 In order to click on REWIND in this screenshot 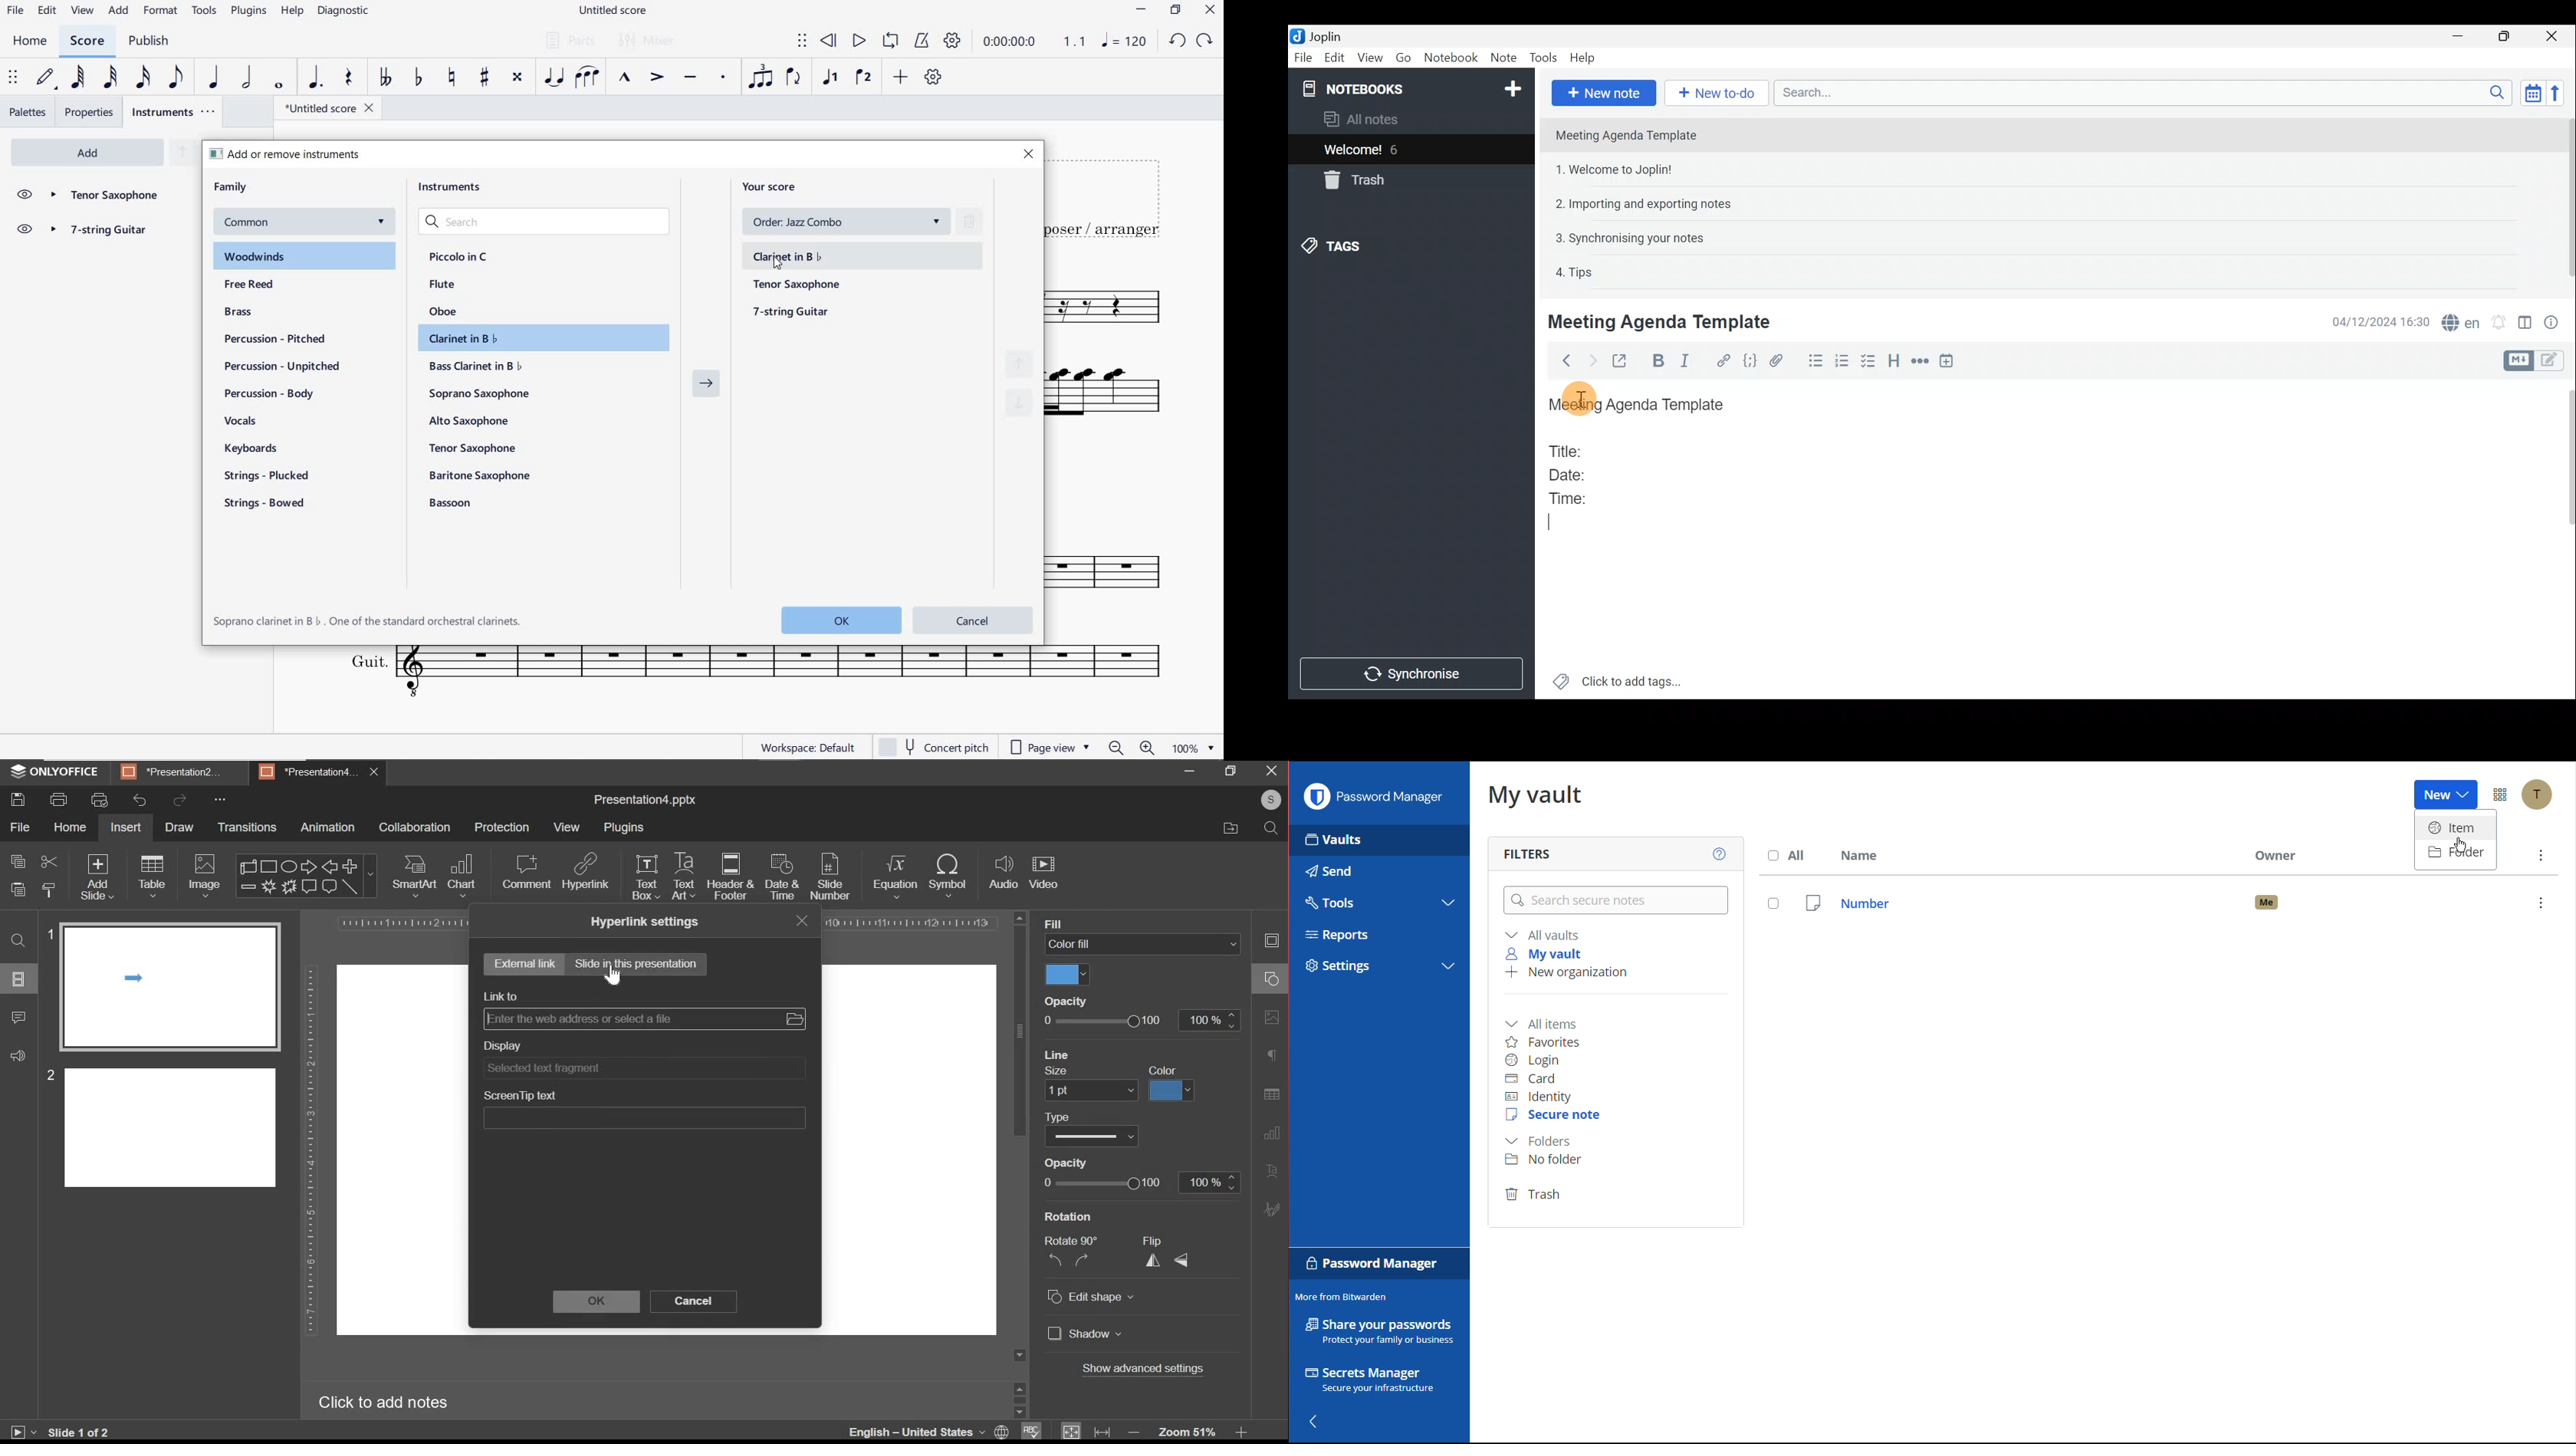, I will do `click(829, 42)`.